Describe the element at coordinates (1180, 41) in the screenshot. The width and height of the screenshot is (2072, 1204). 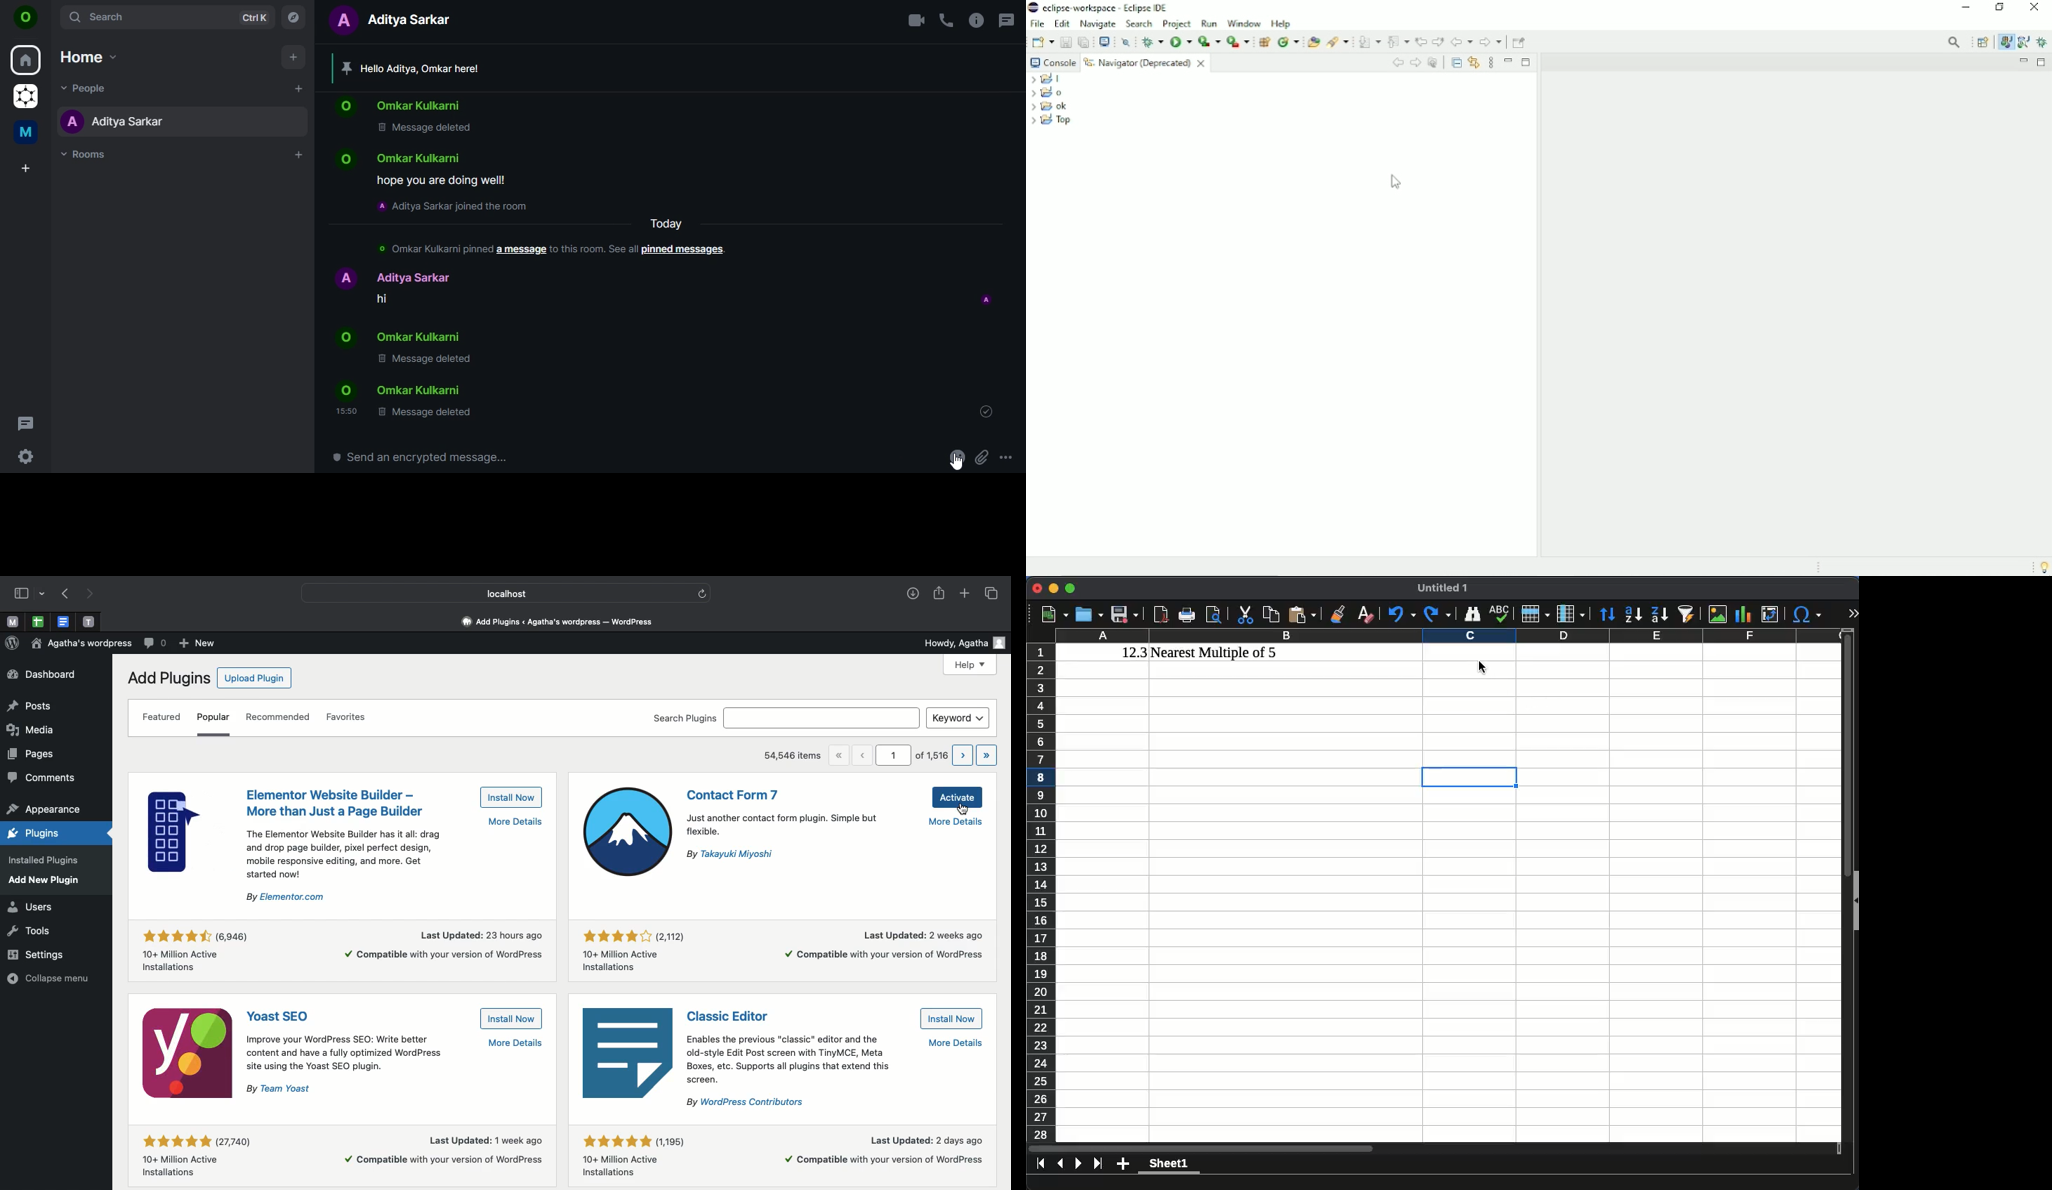
I see `Run` at that location.